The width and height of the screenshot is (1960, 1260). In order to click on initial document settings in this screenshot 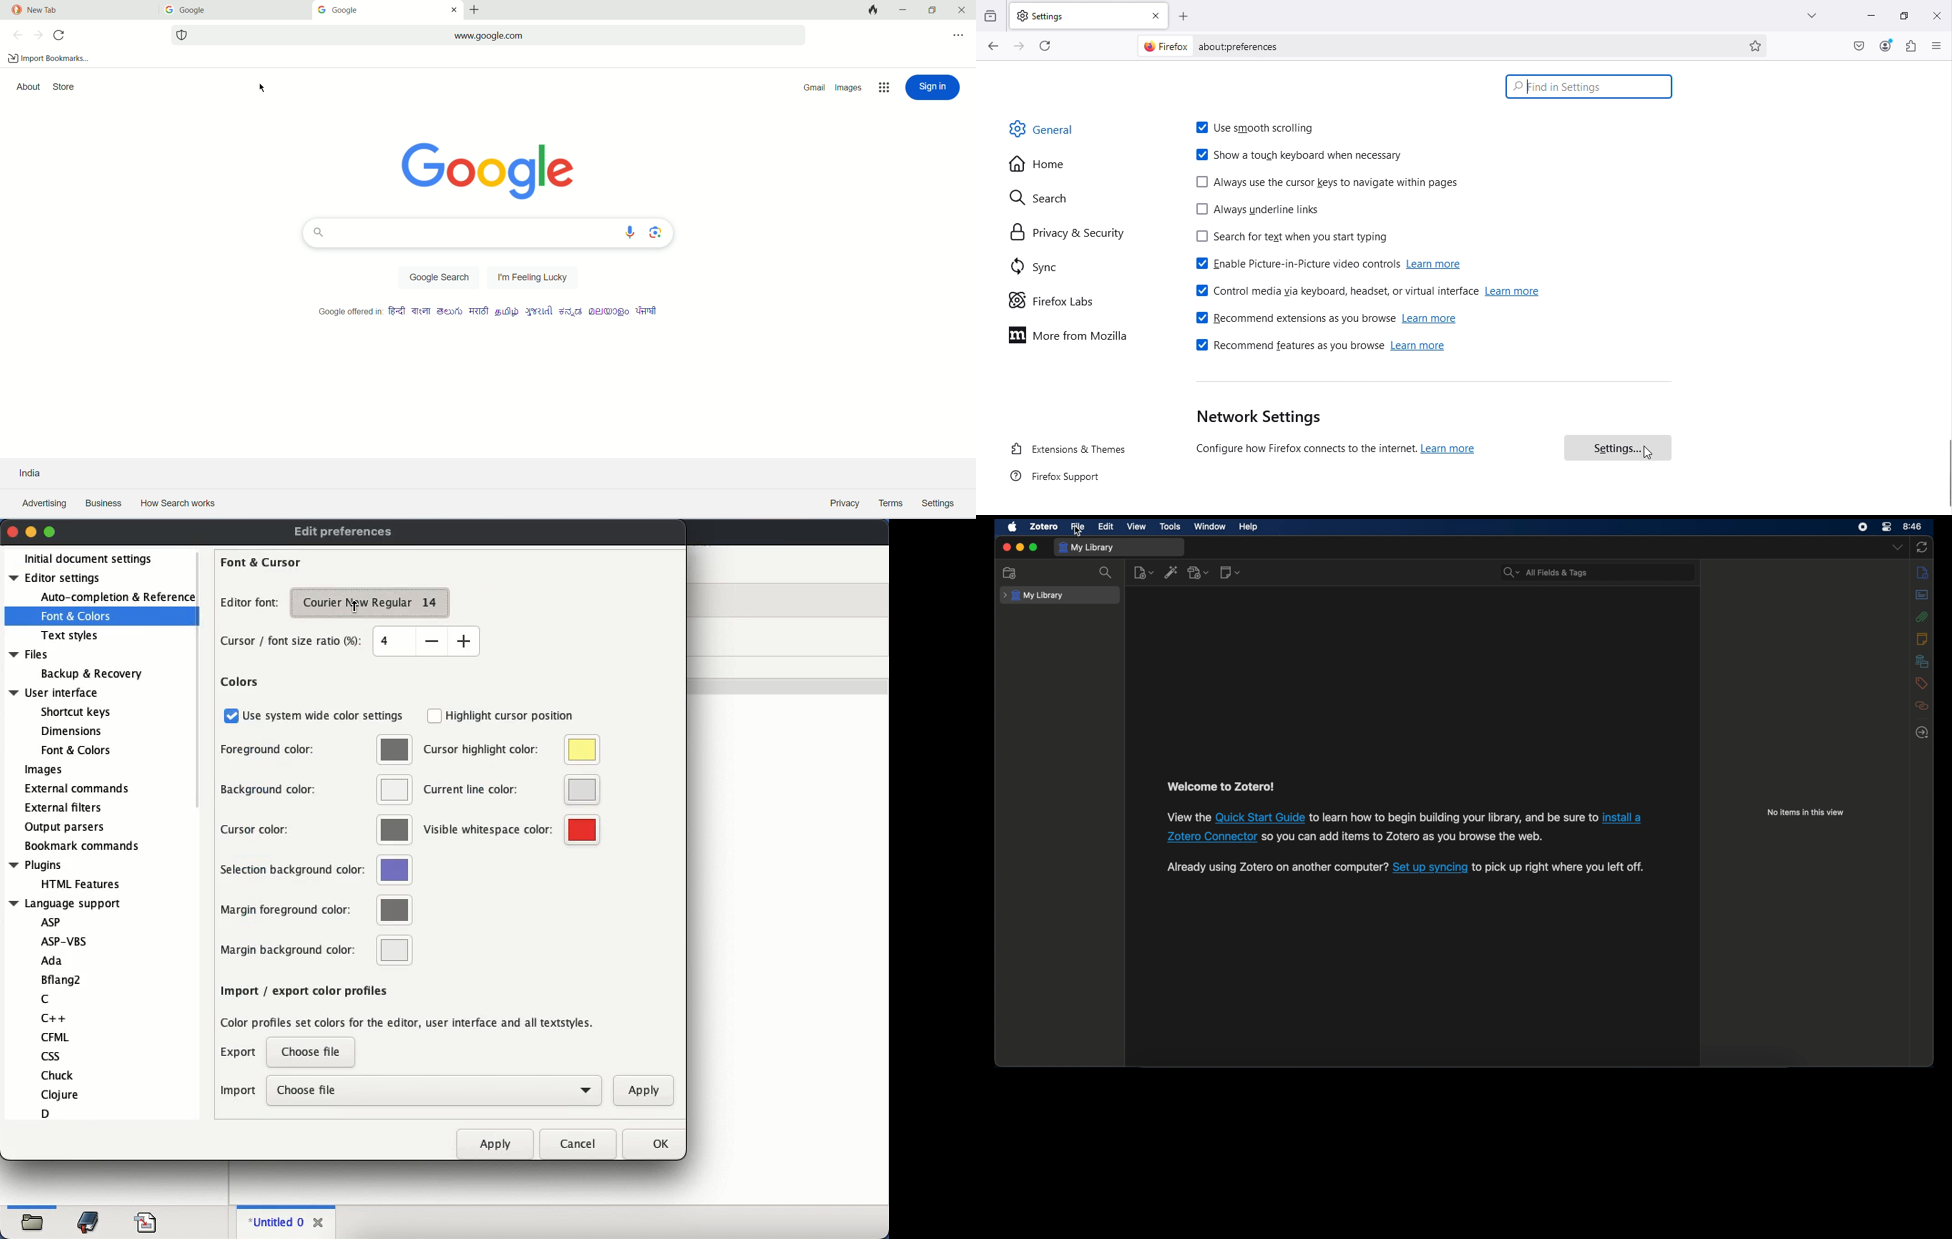, I will do `click(89, 560)`.